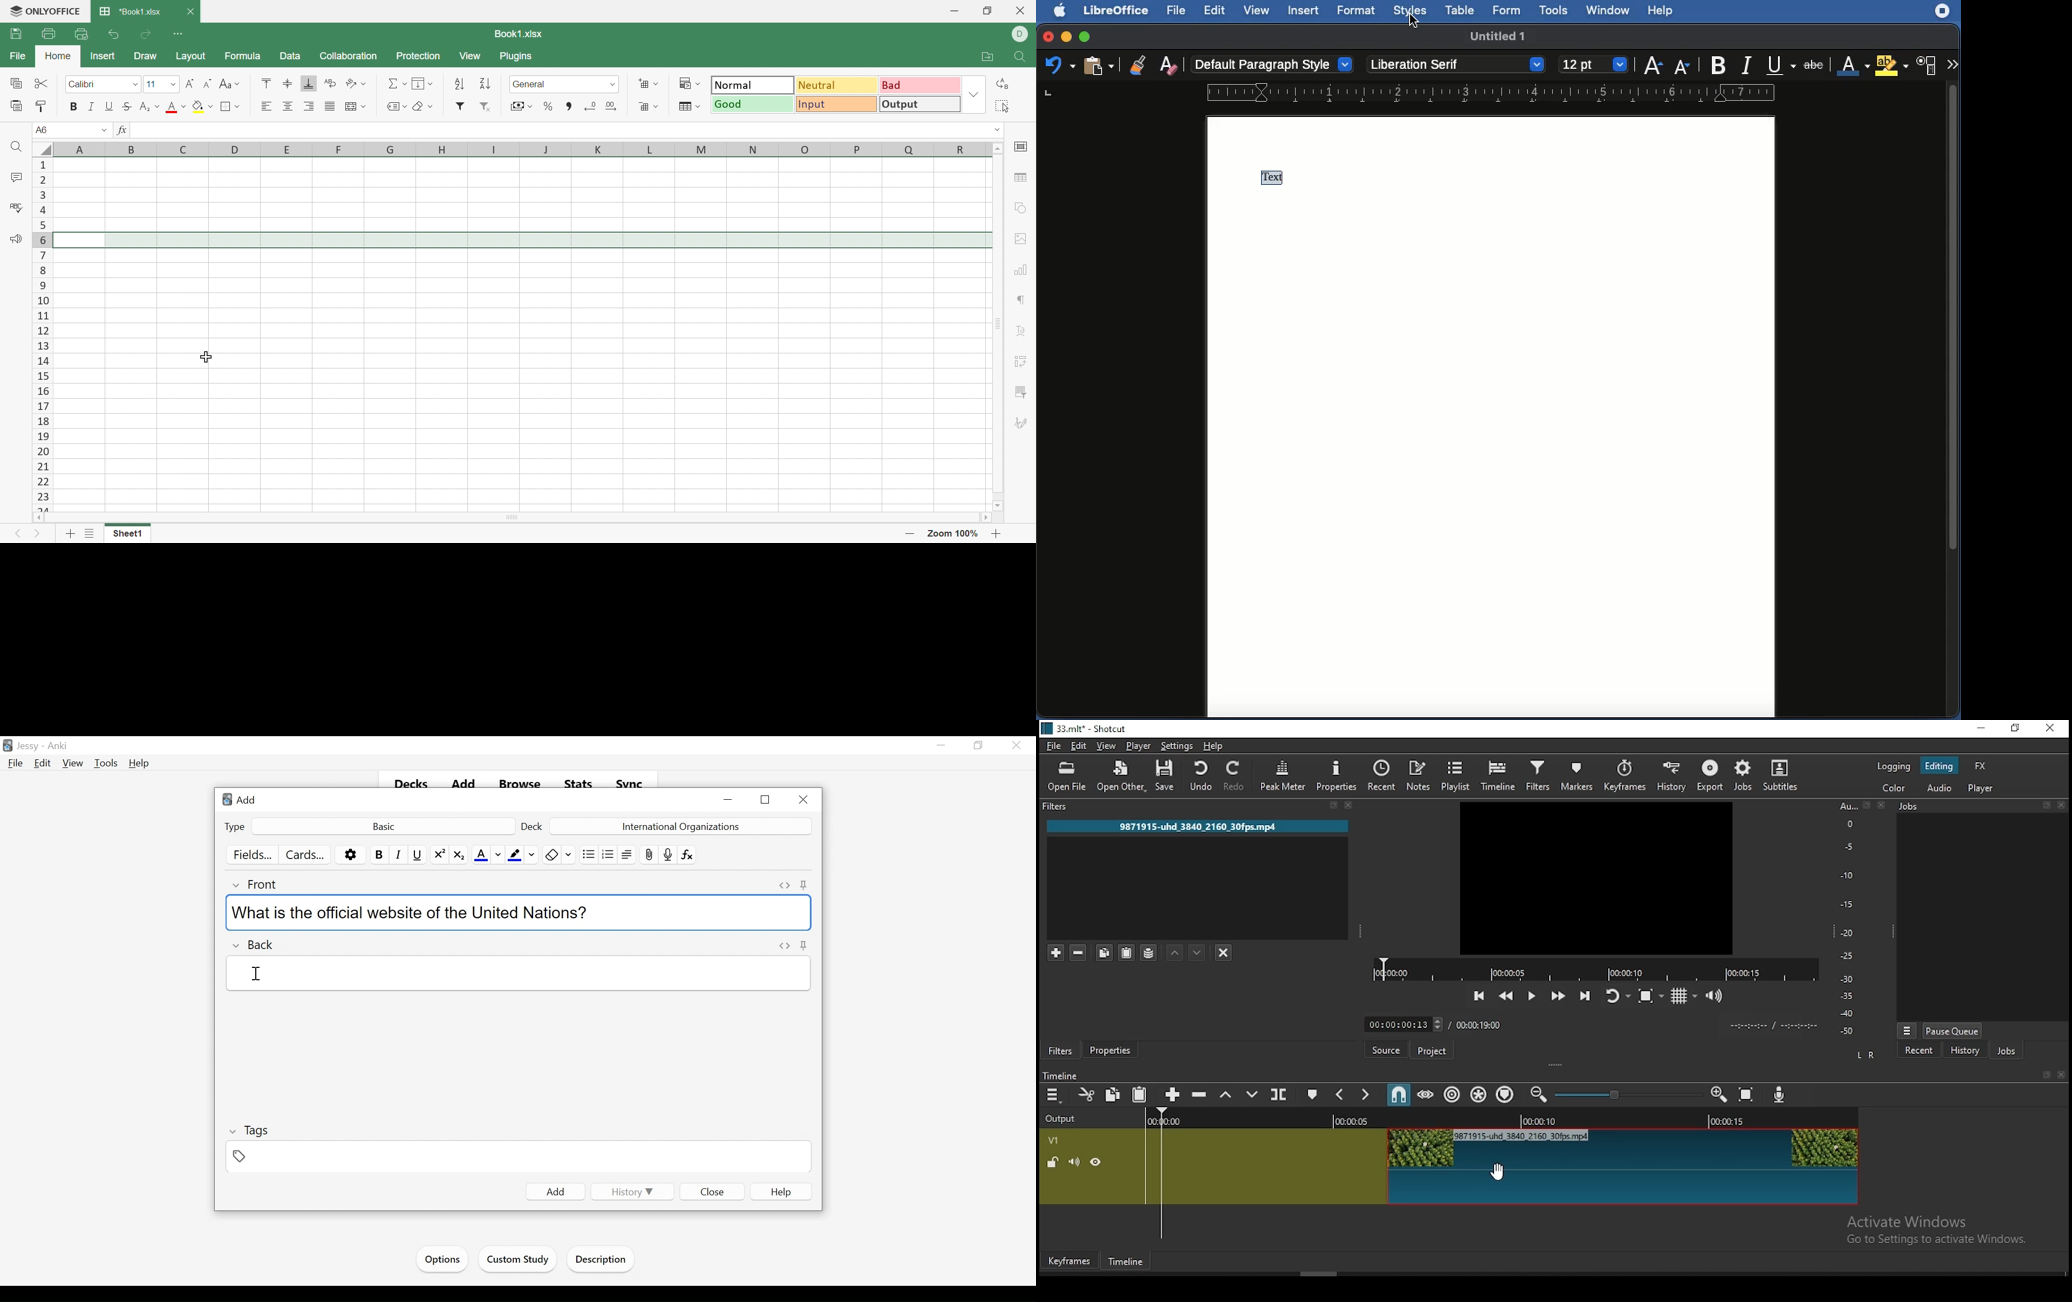  I want to click on Text Highlighting color, so click(514, 855).